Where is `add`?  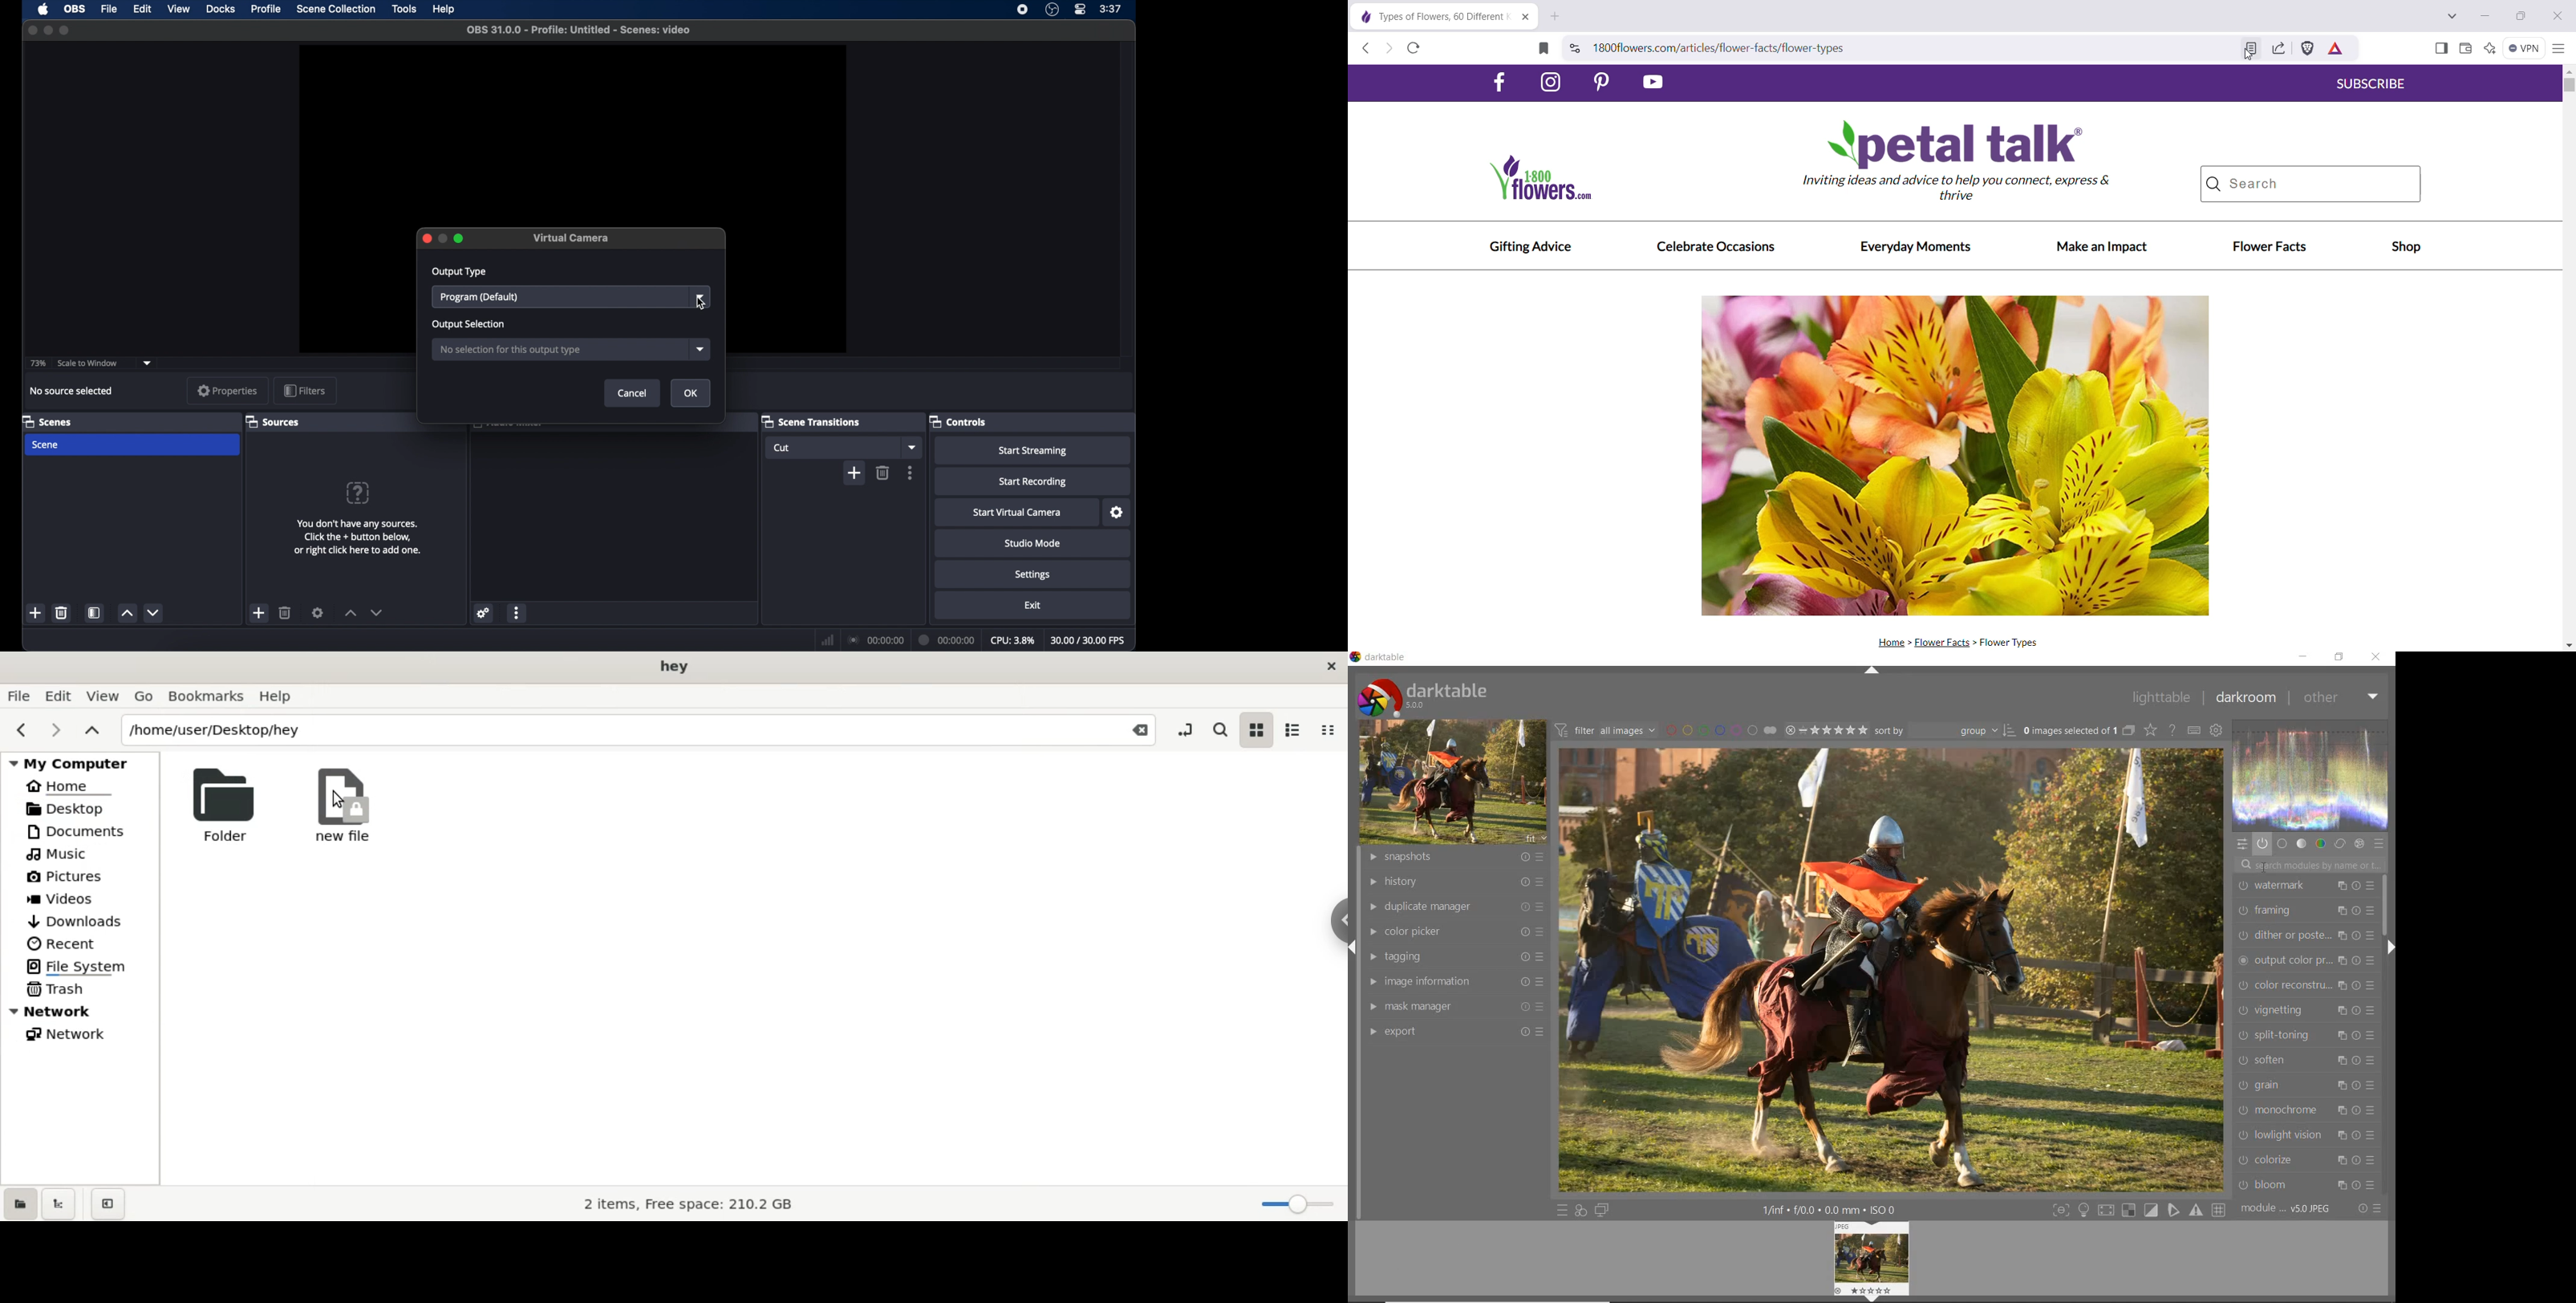 add is located at coordinates (36, 613).